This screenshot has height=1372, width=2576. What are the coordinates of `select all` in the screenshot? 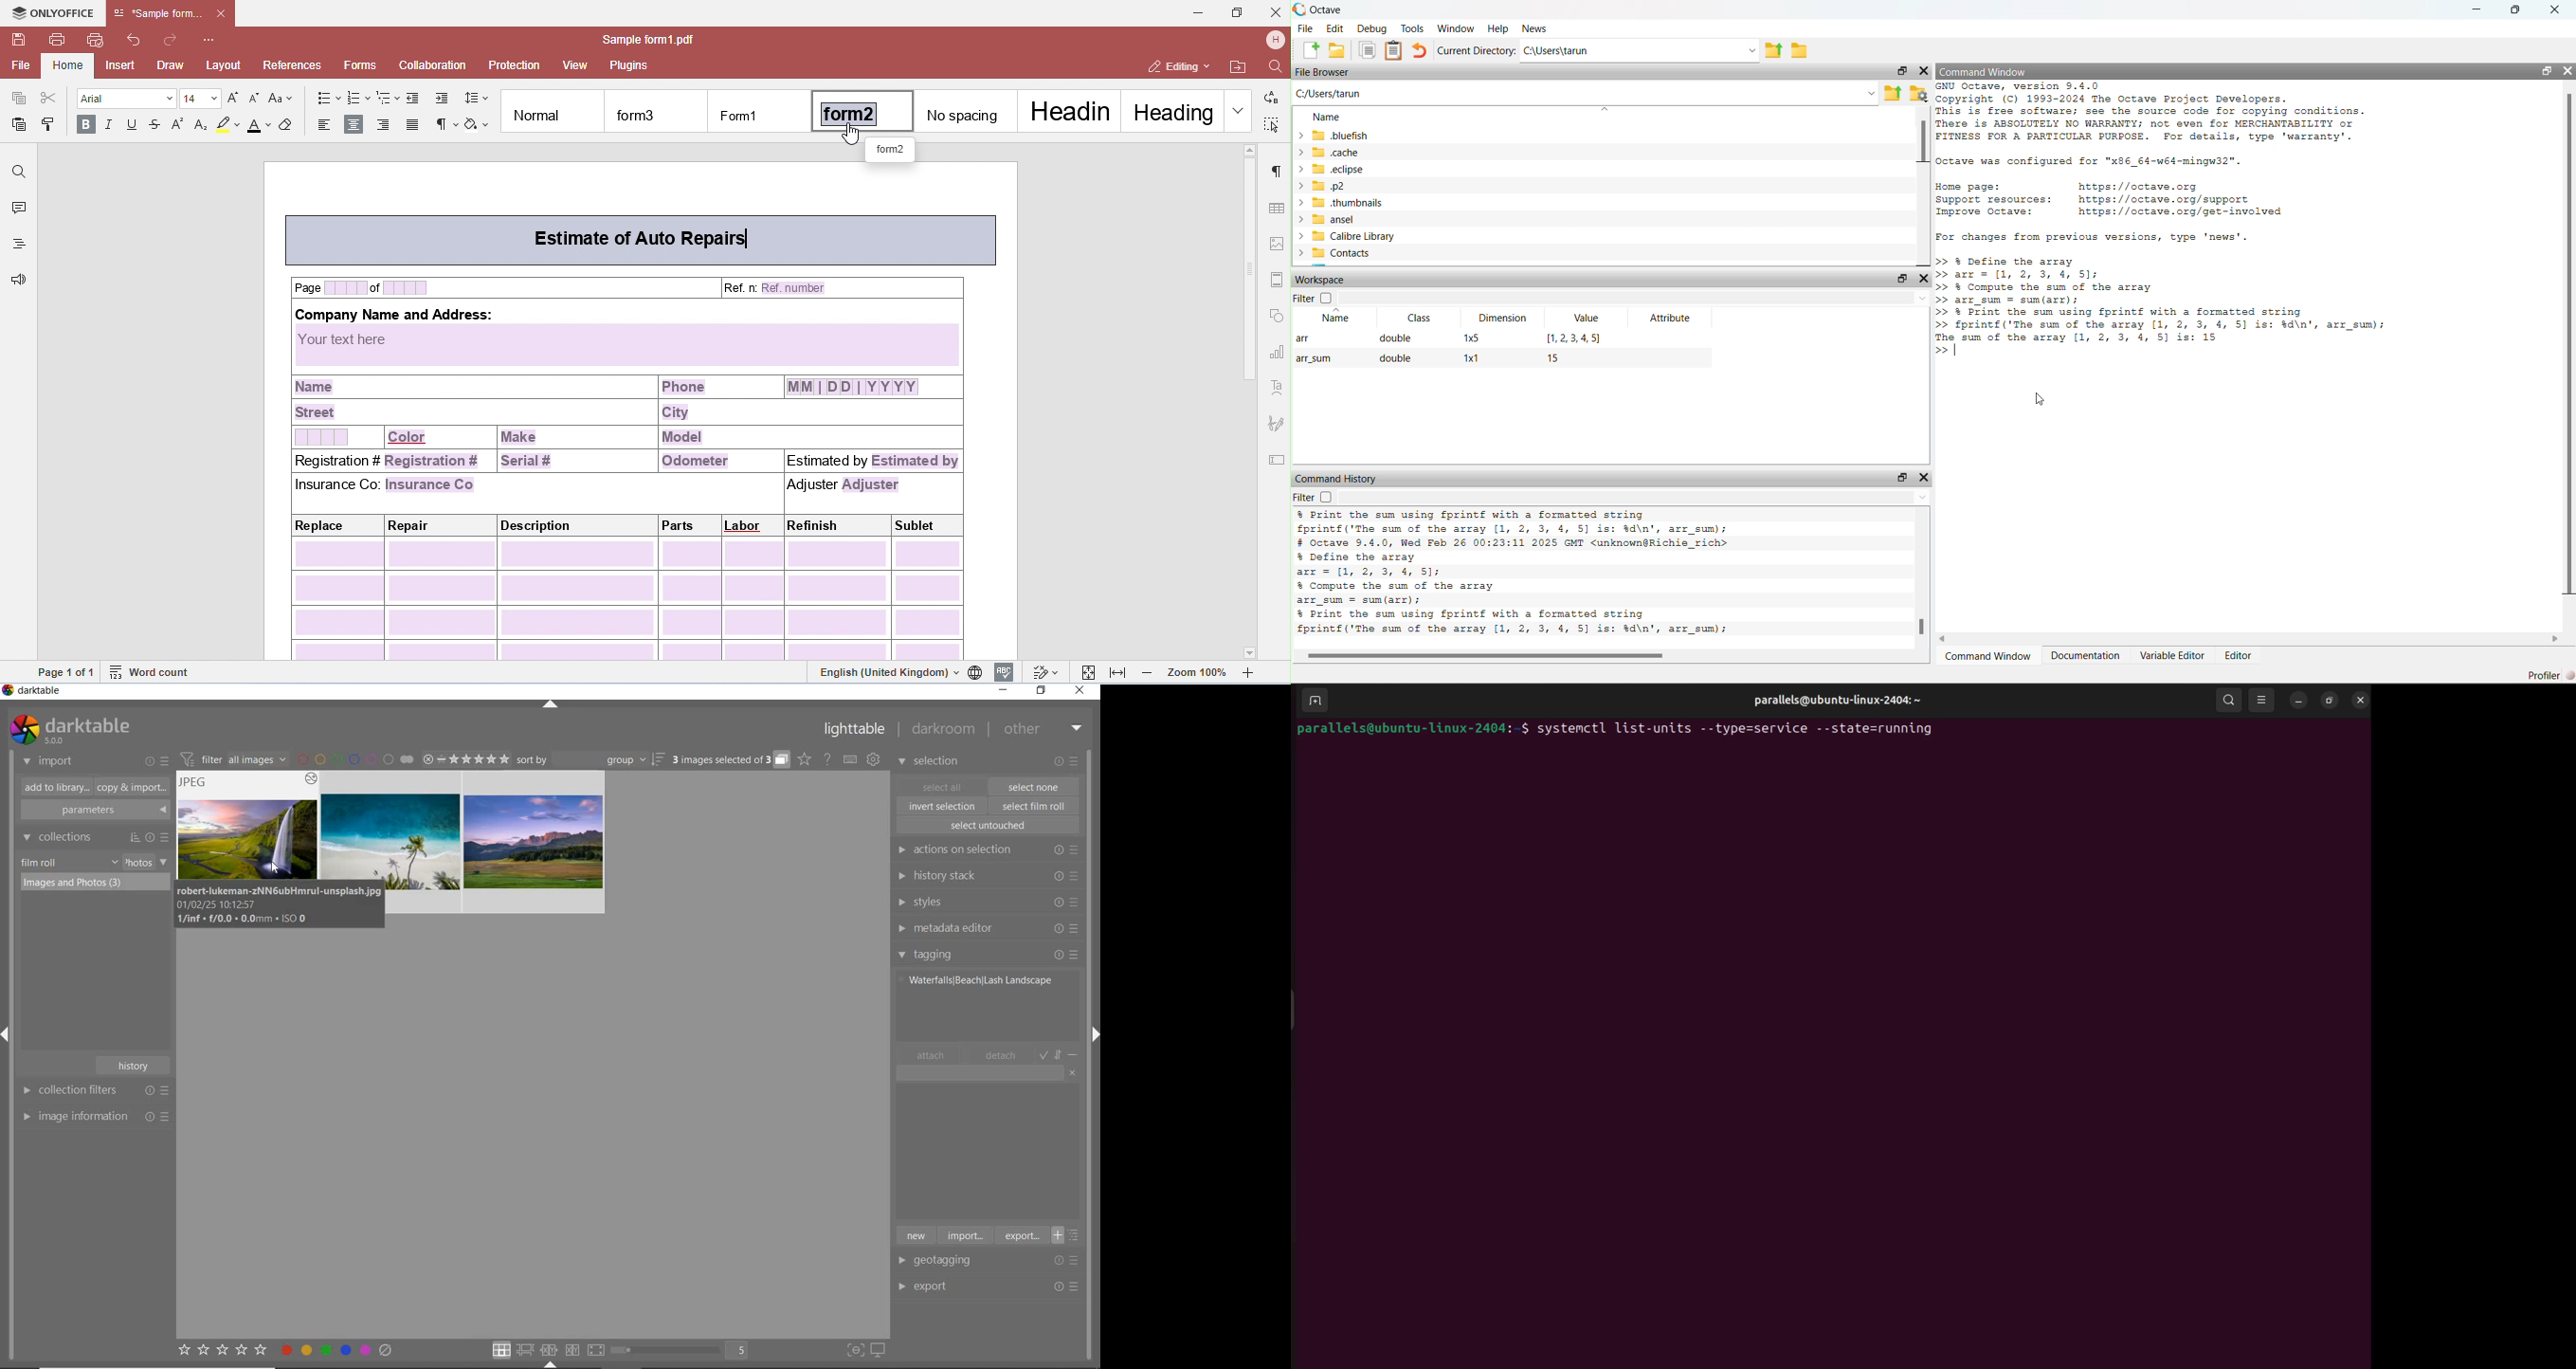 It's located at (943, 785).